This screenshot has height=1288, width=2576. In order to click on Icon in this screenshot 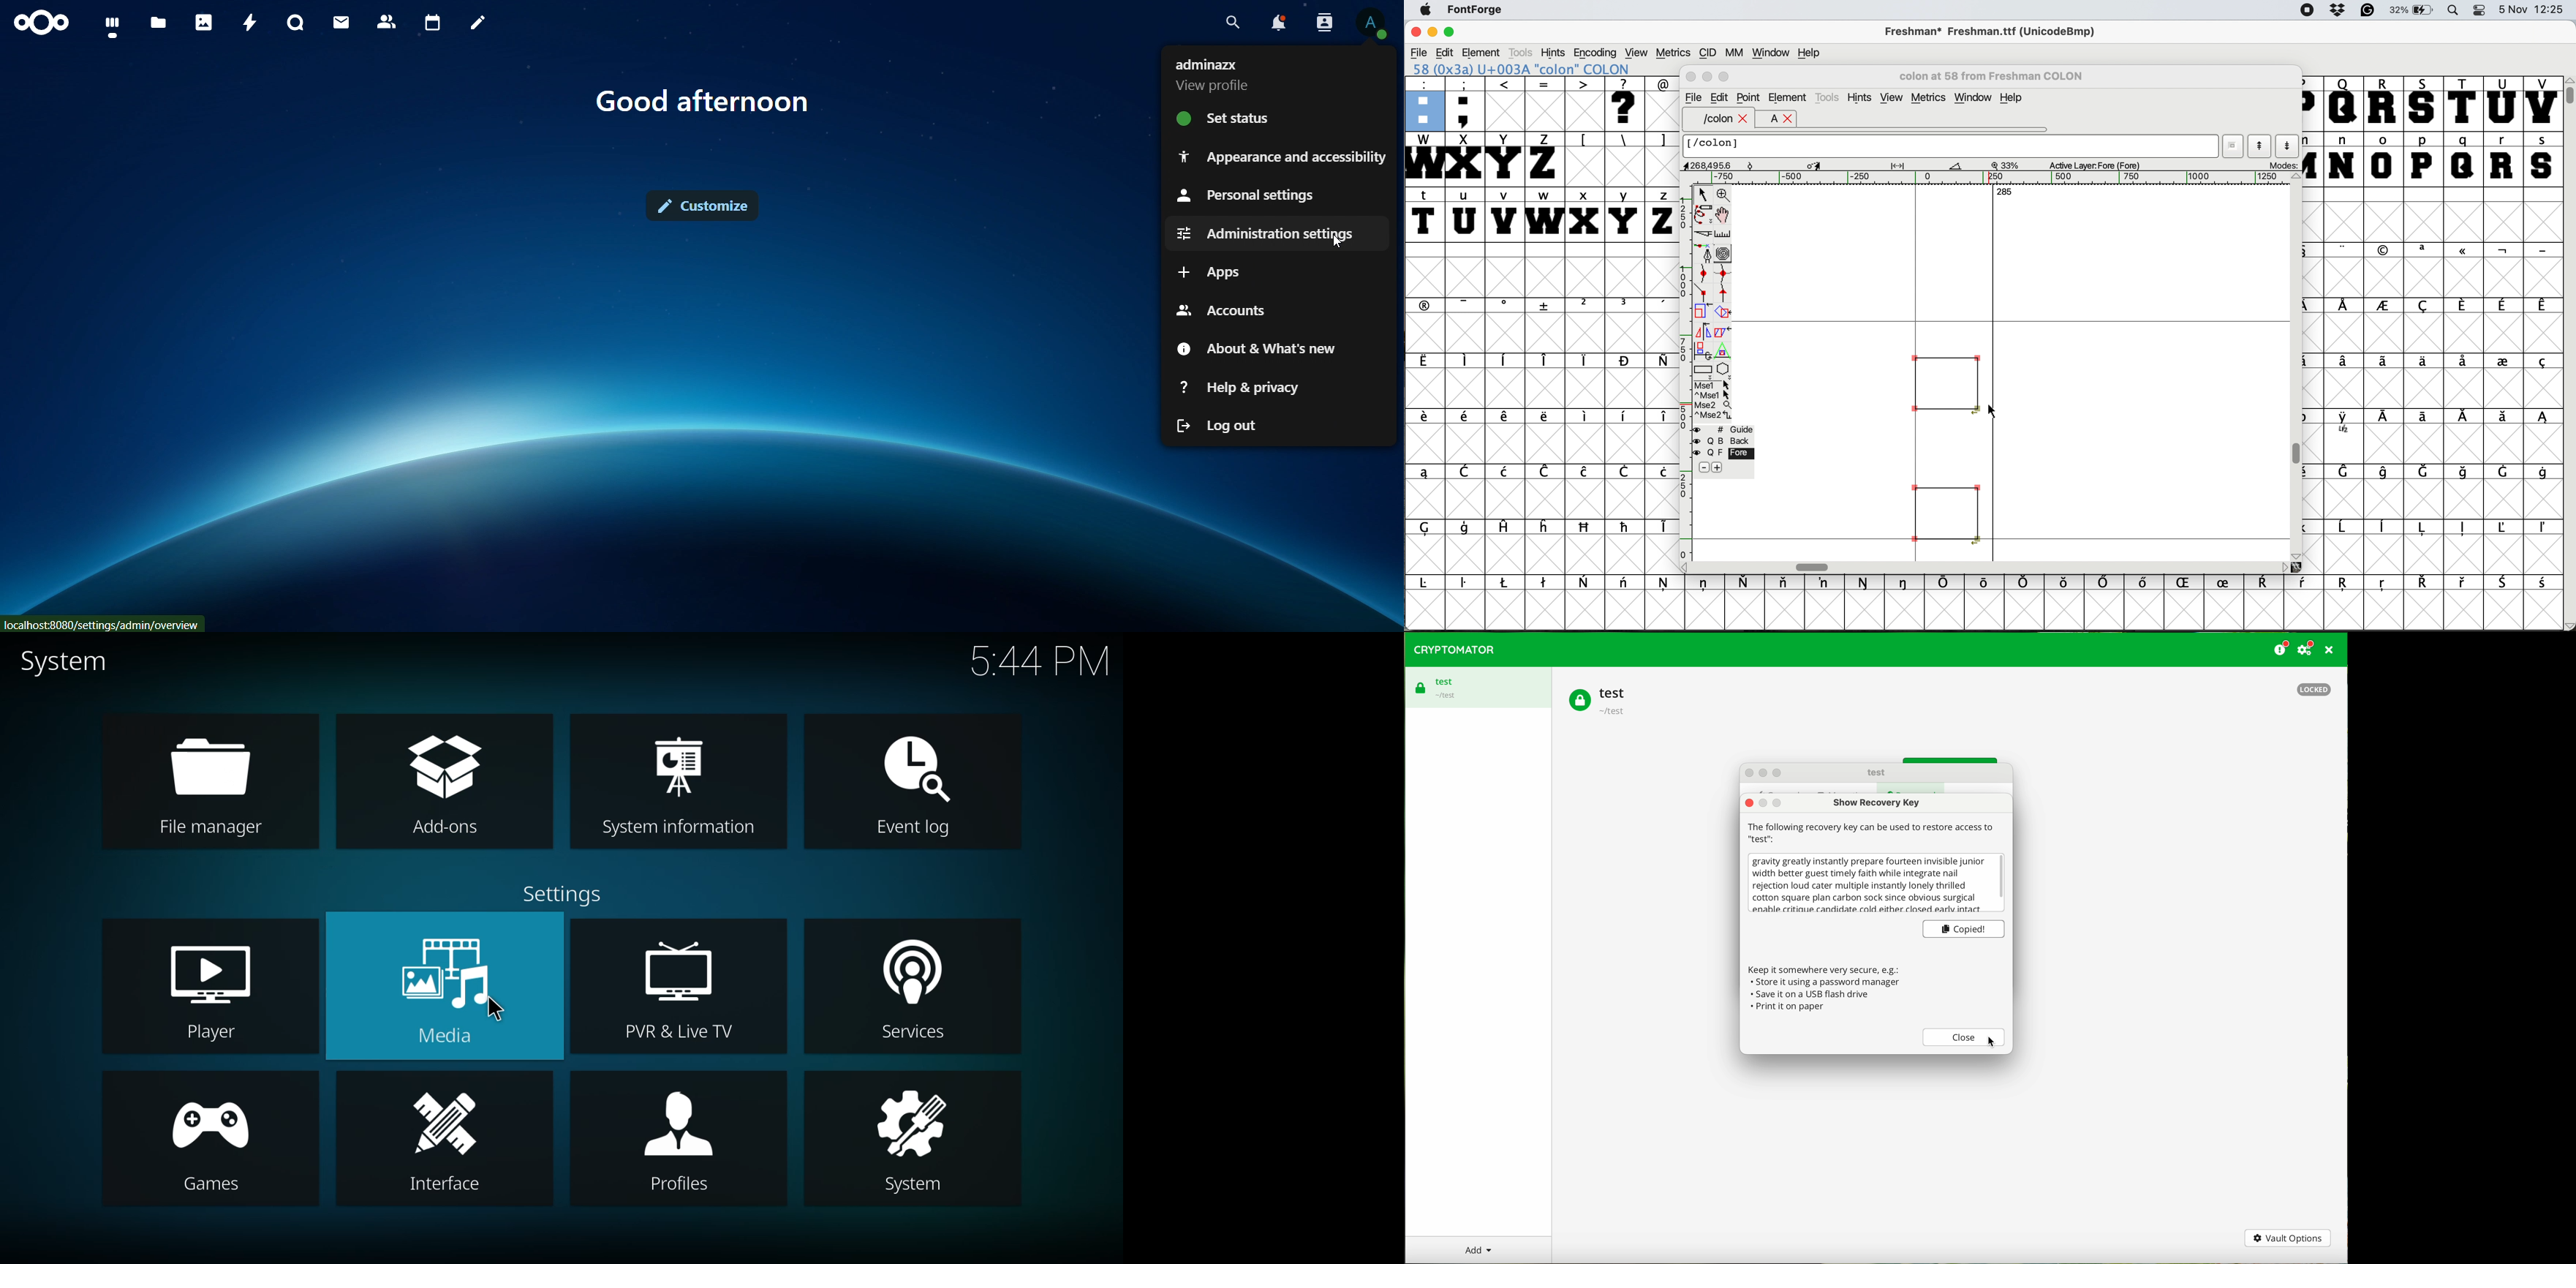, I will do `click(39, 26)`.